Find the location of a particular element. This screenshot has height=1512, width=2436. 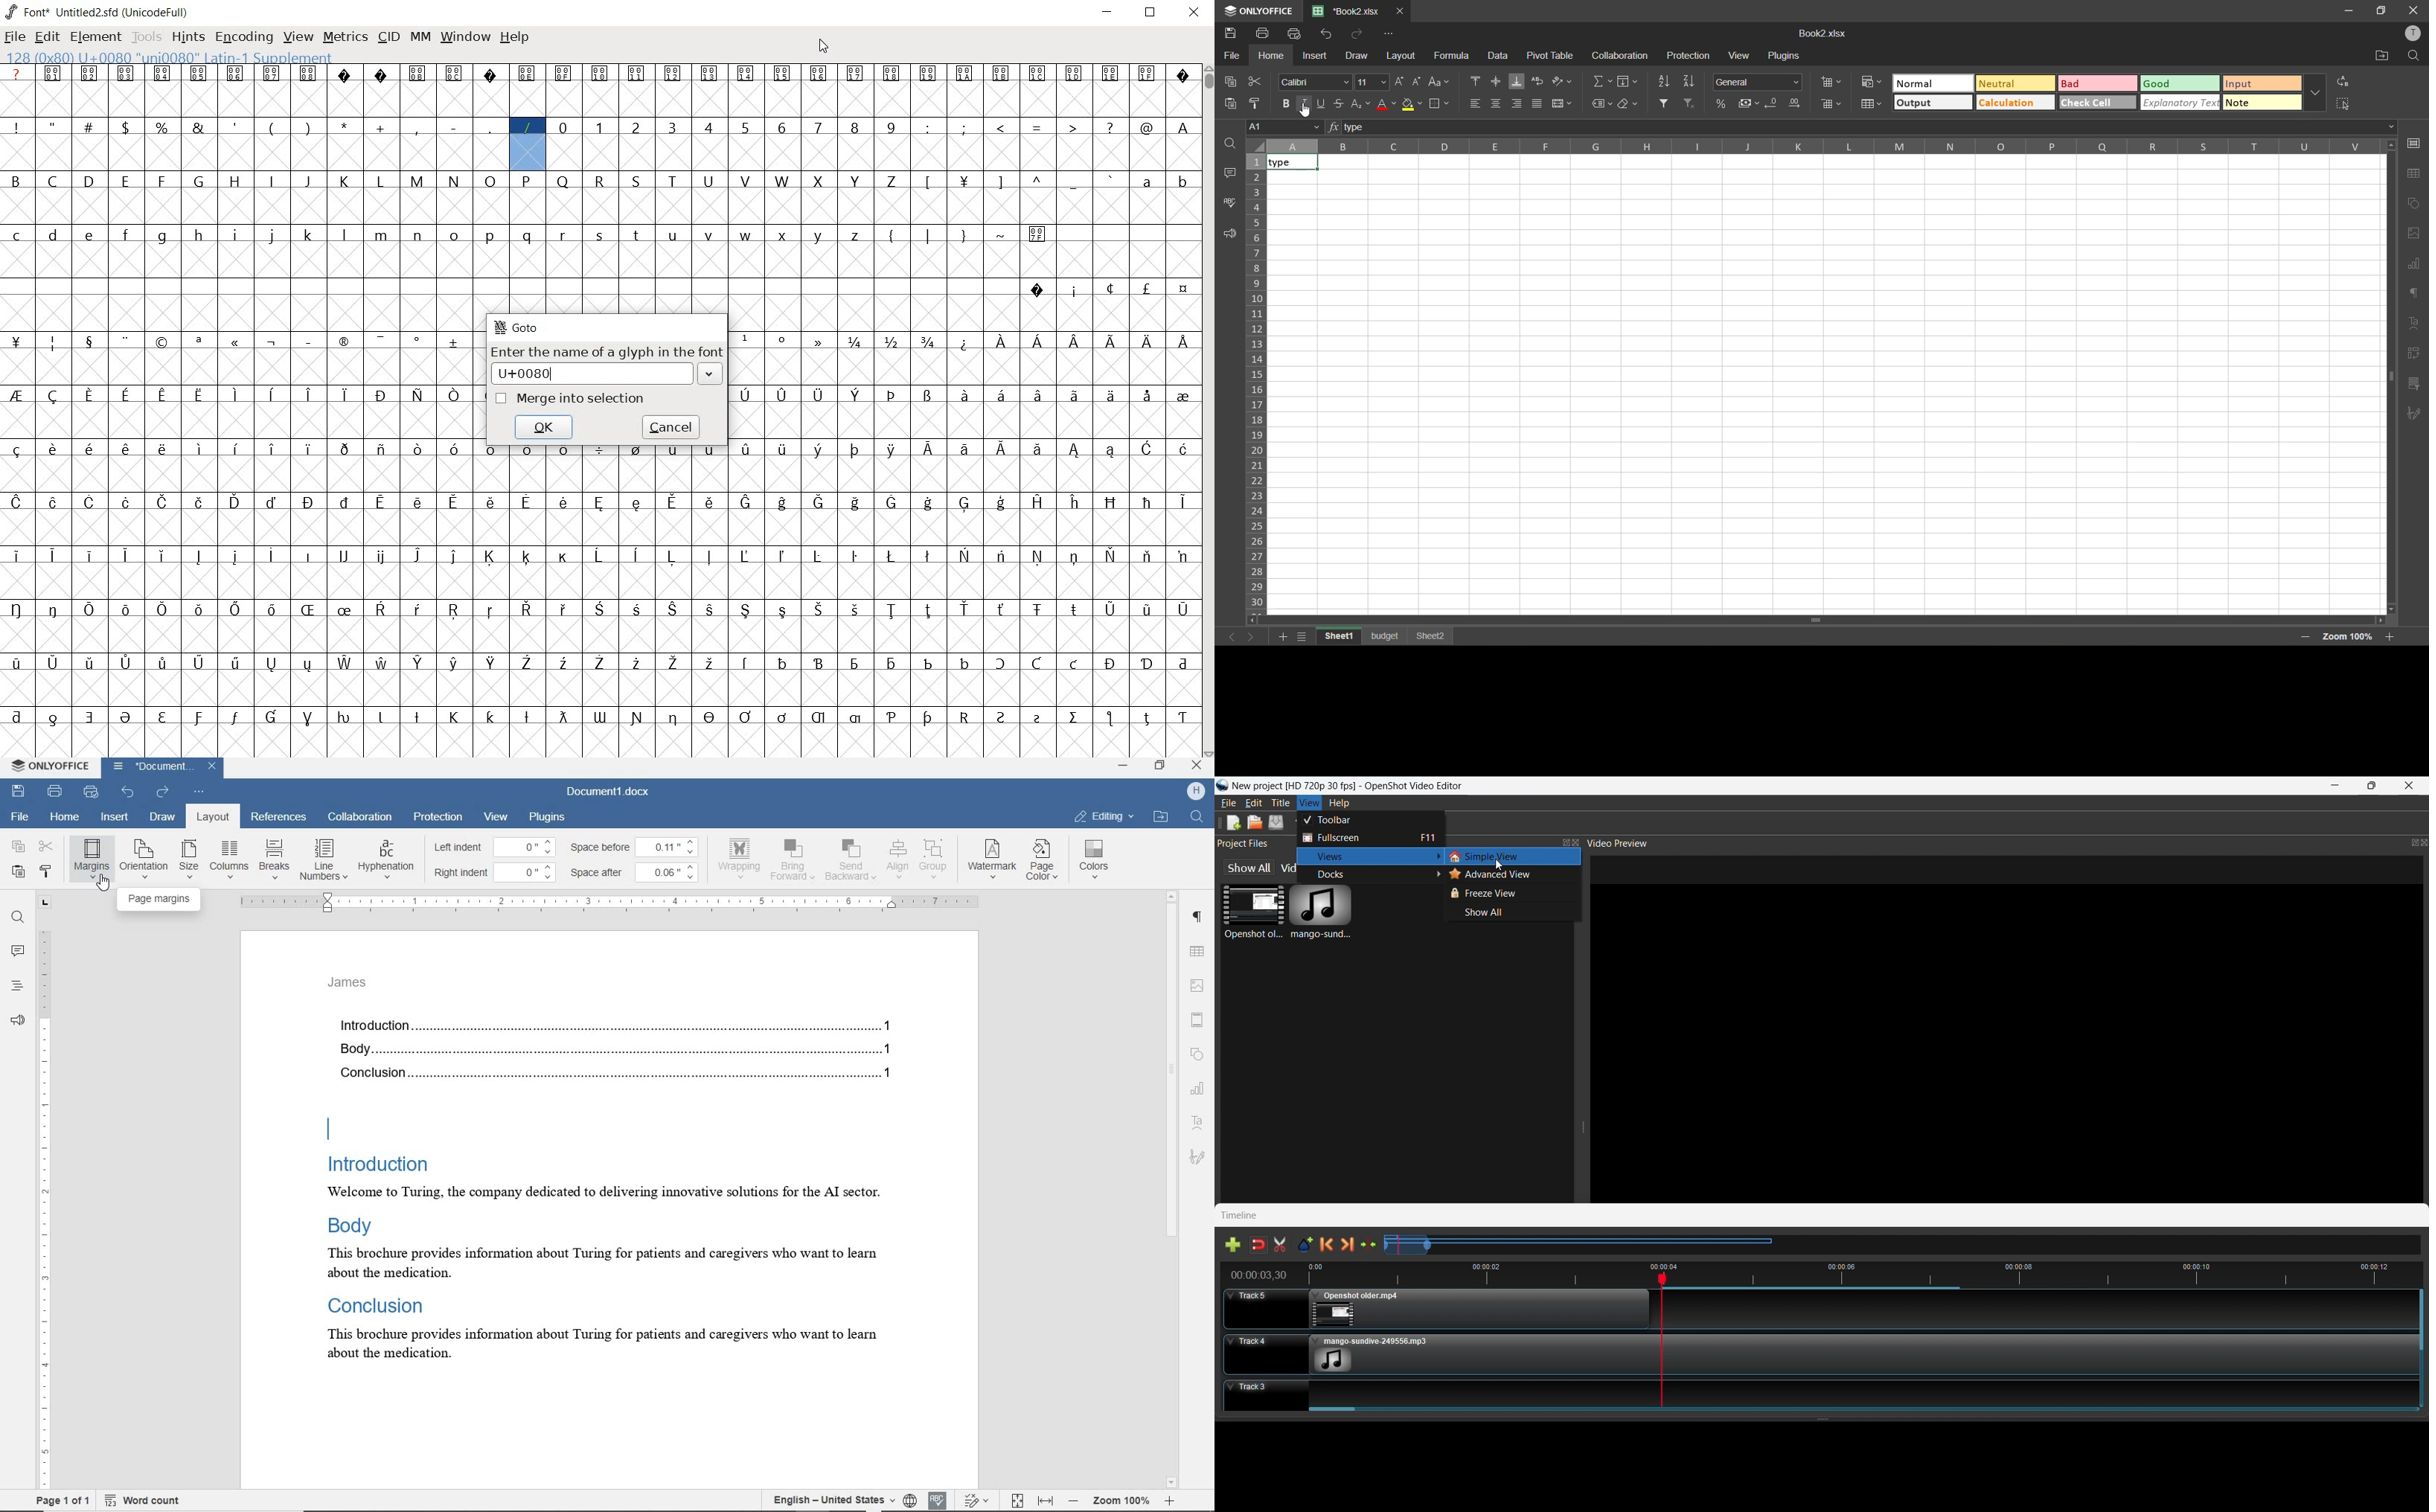

shapes is located at coordinates (2415, 206).